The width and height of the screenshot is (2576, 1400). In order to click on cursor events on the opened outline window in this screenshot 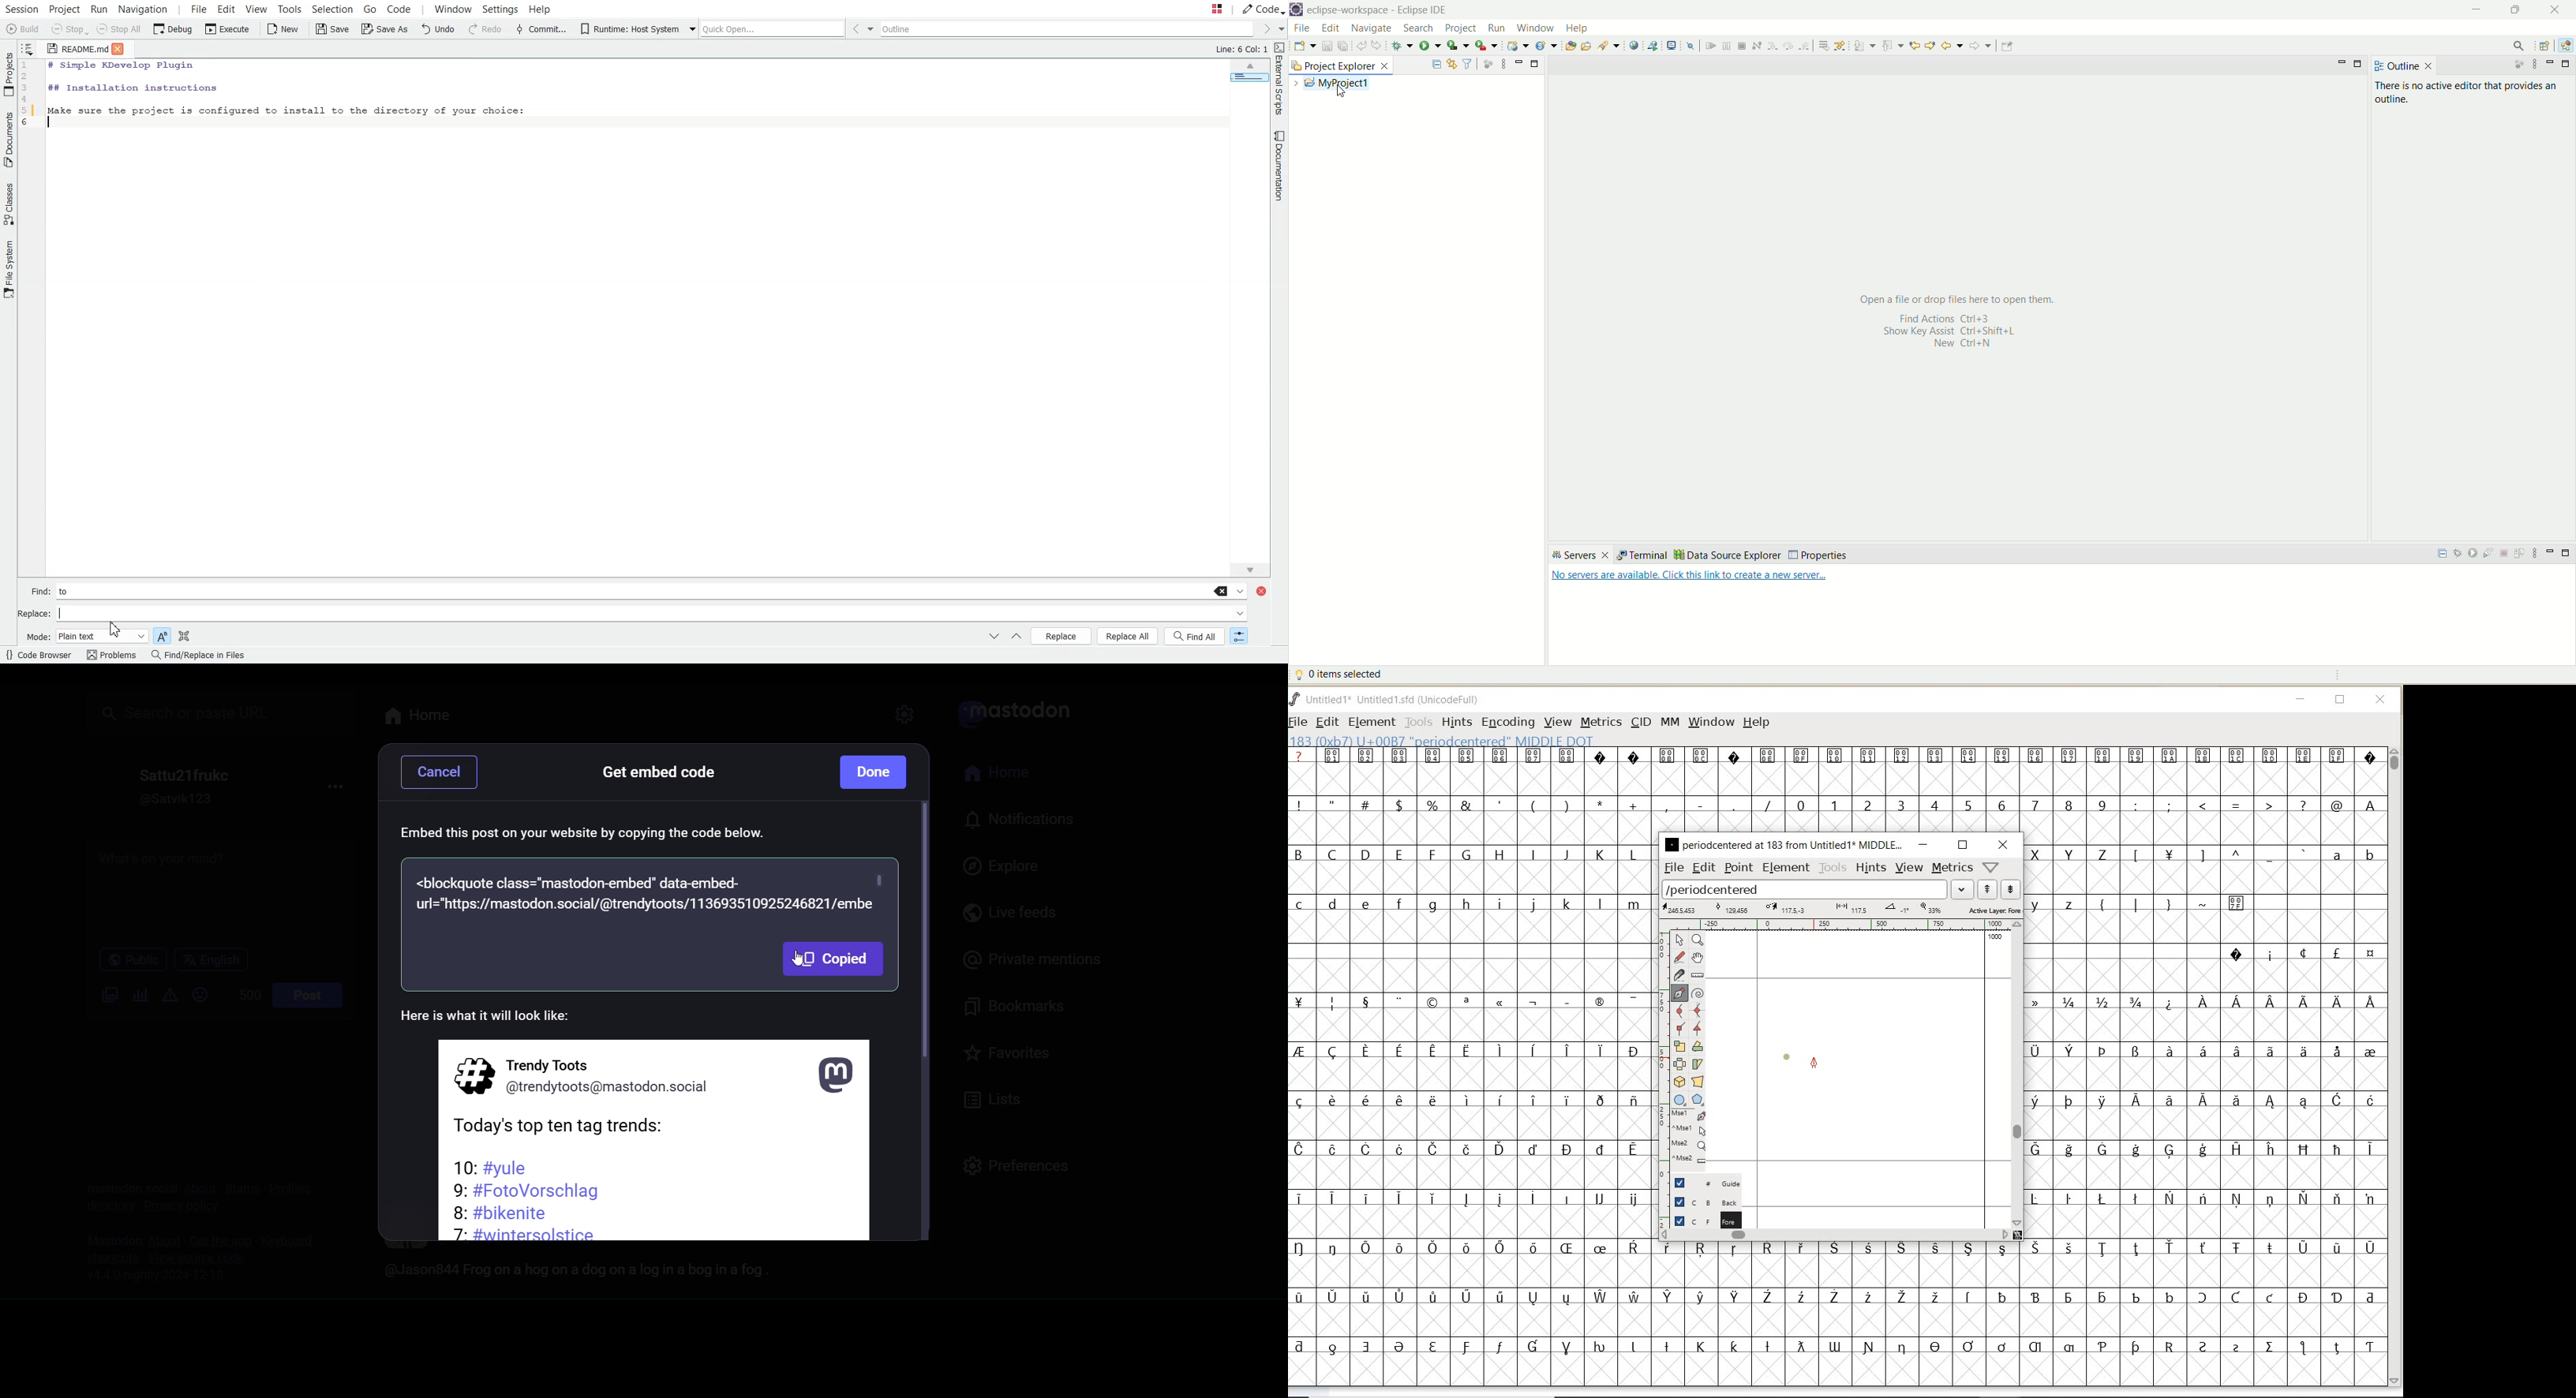, I will do `click(1689, 1137)`.